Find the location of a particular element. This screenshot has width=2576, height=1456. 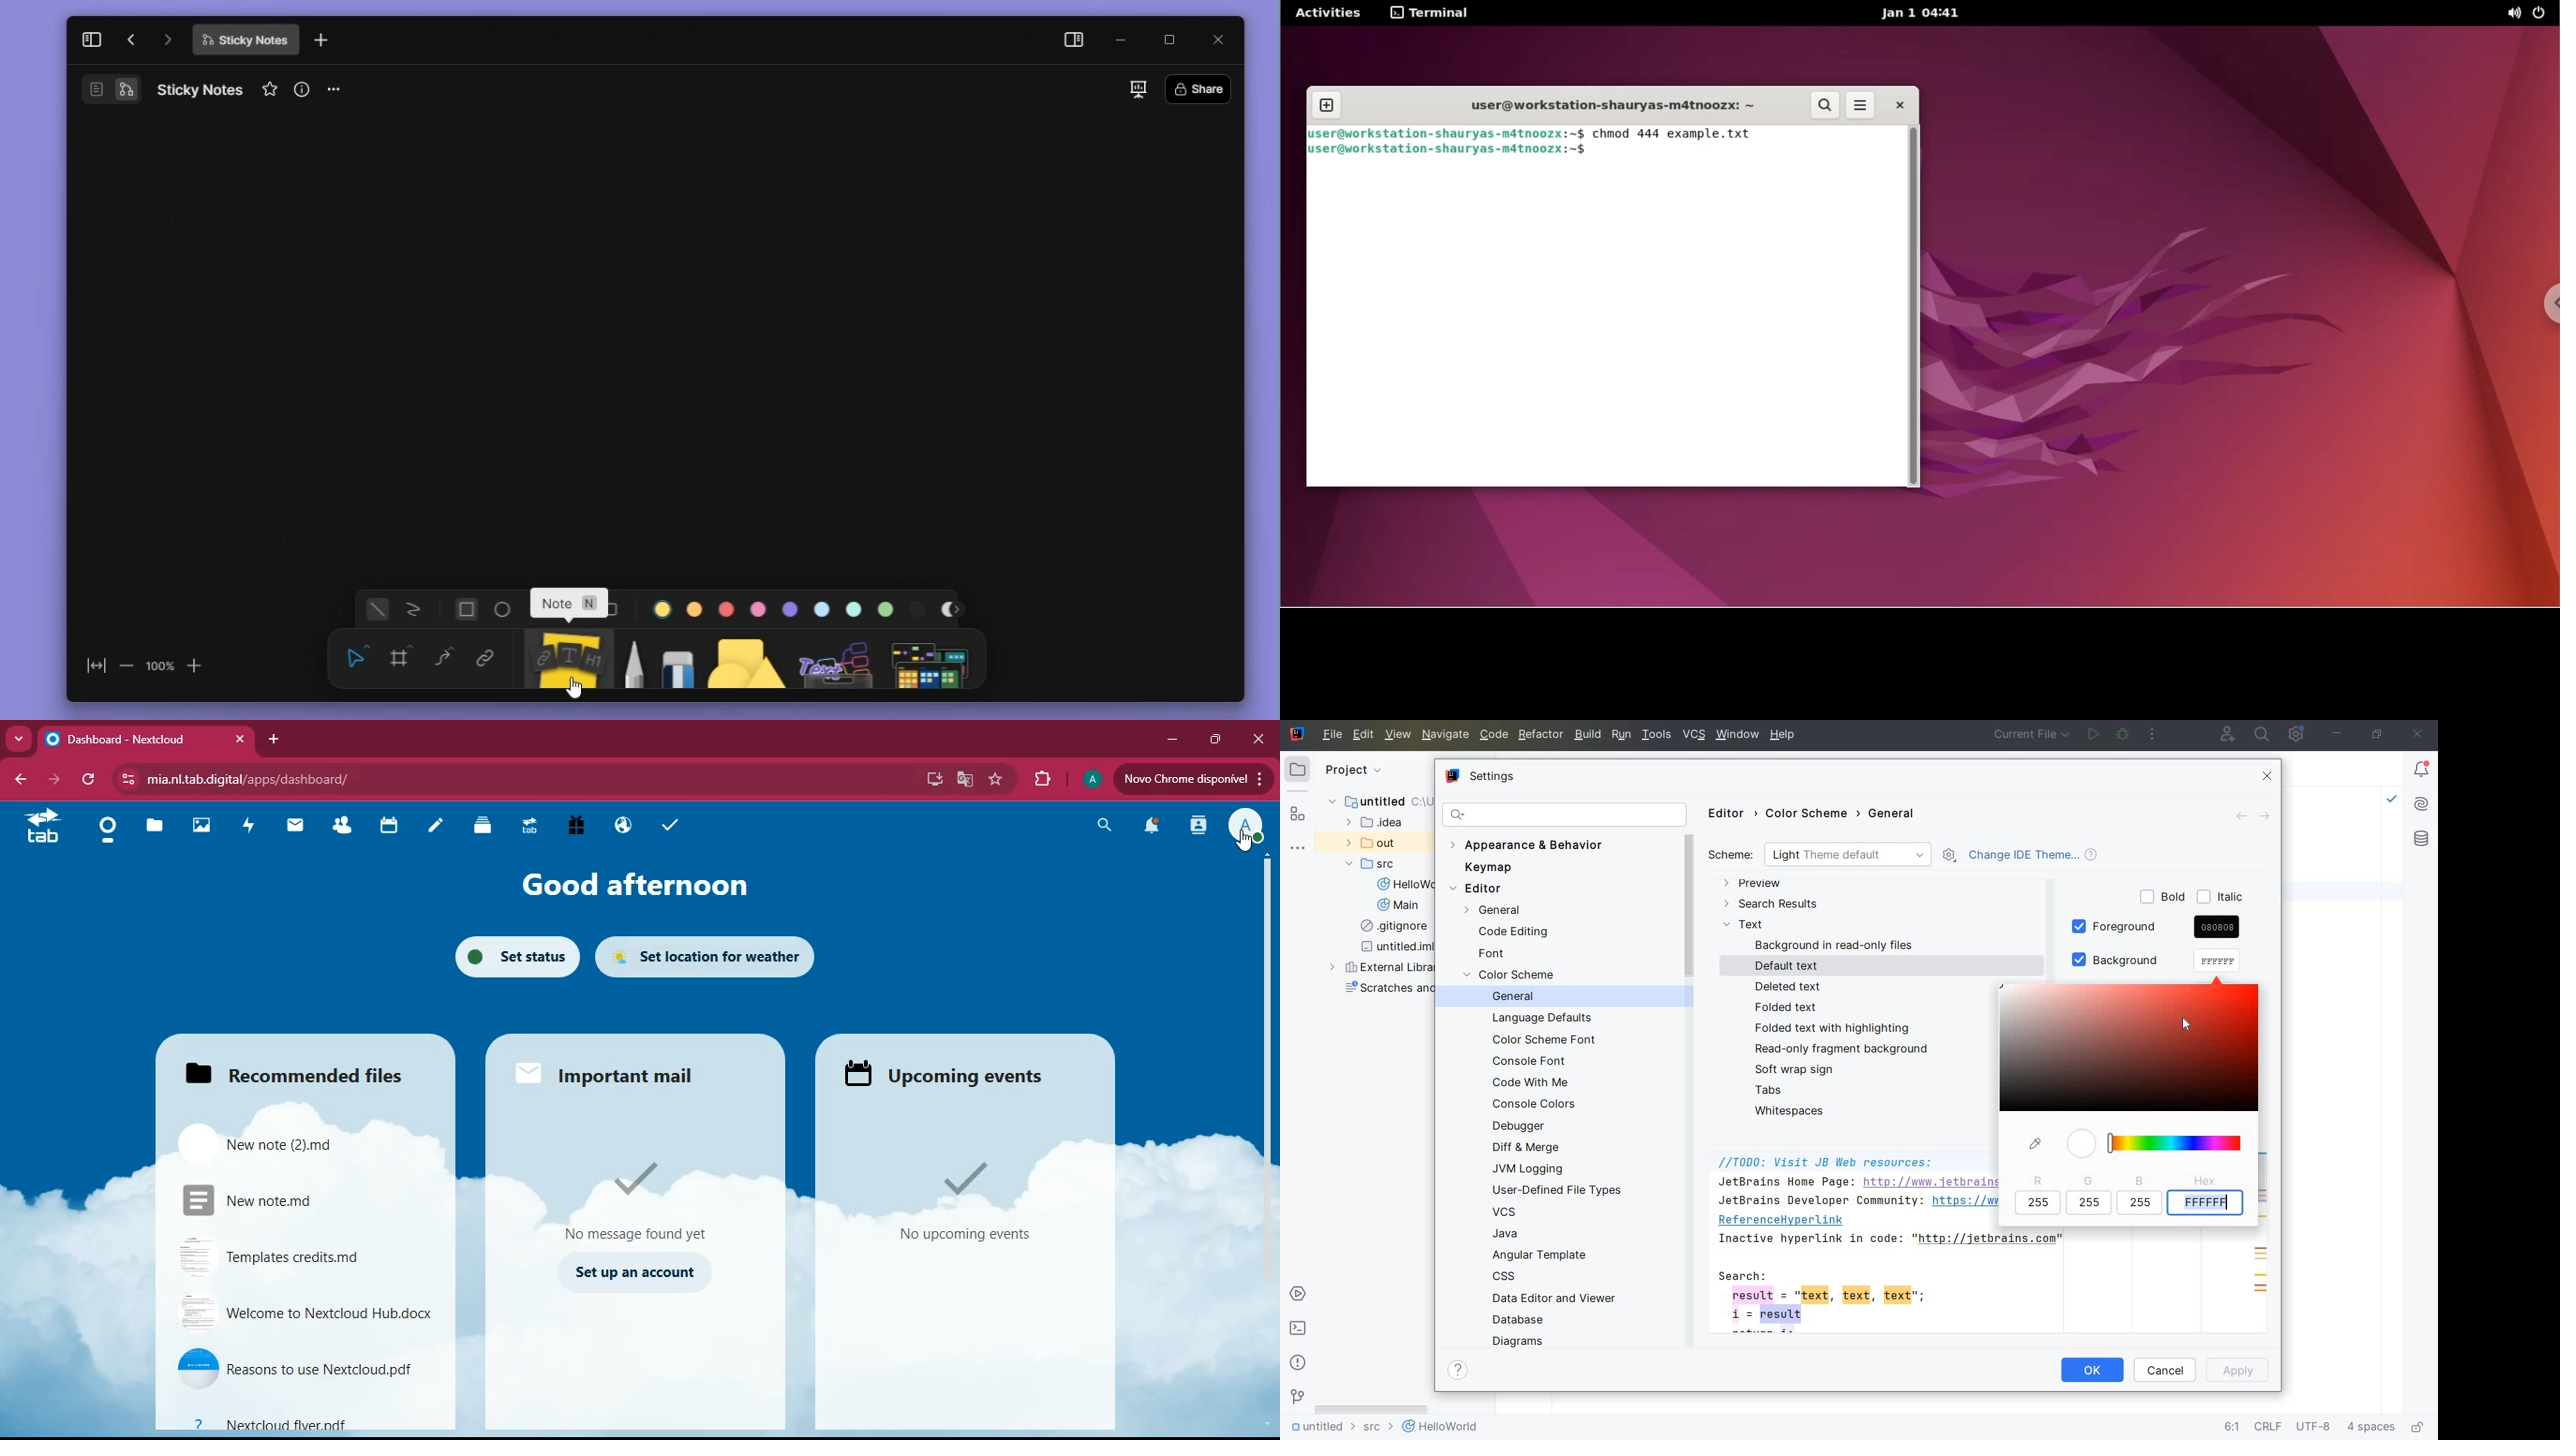

profile is located at coordinates (1094, 778).